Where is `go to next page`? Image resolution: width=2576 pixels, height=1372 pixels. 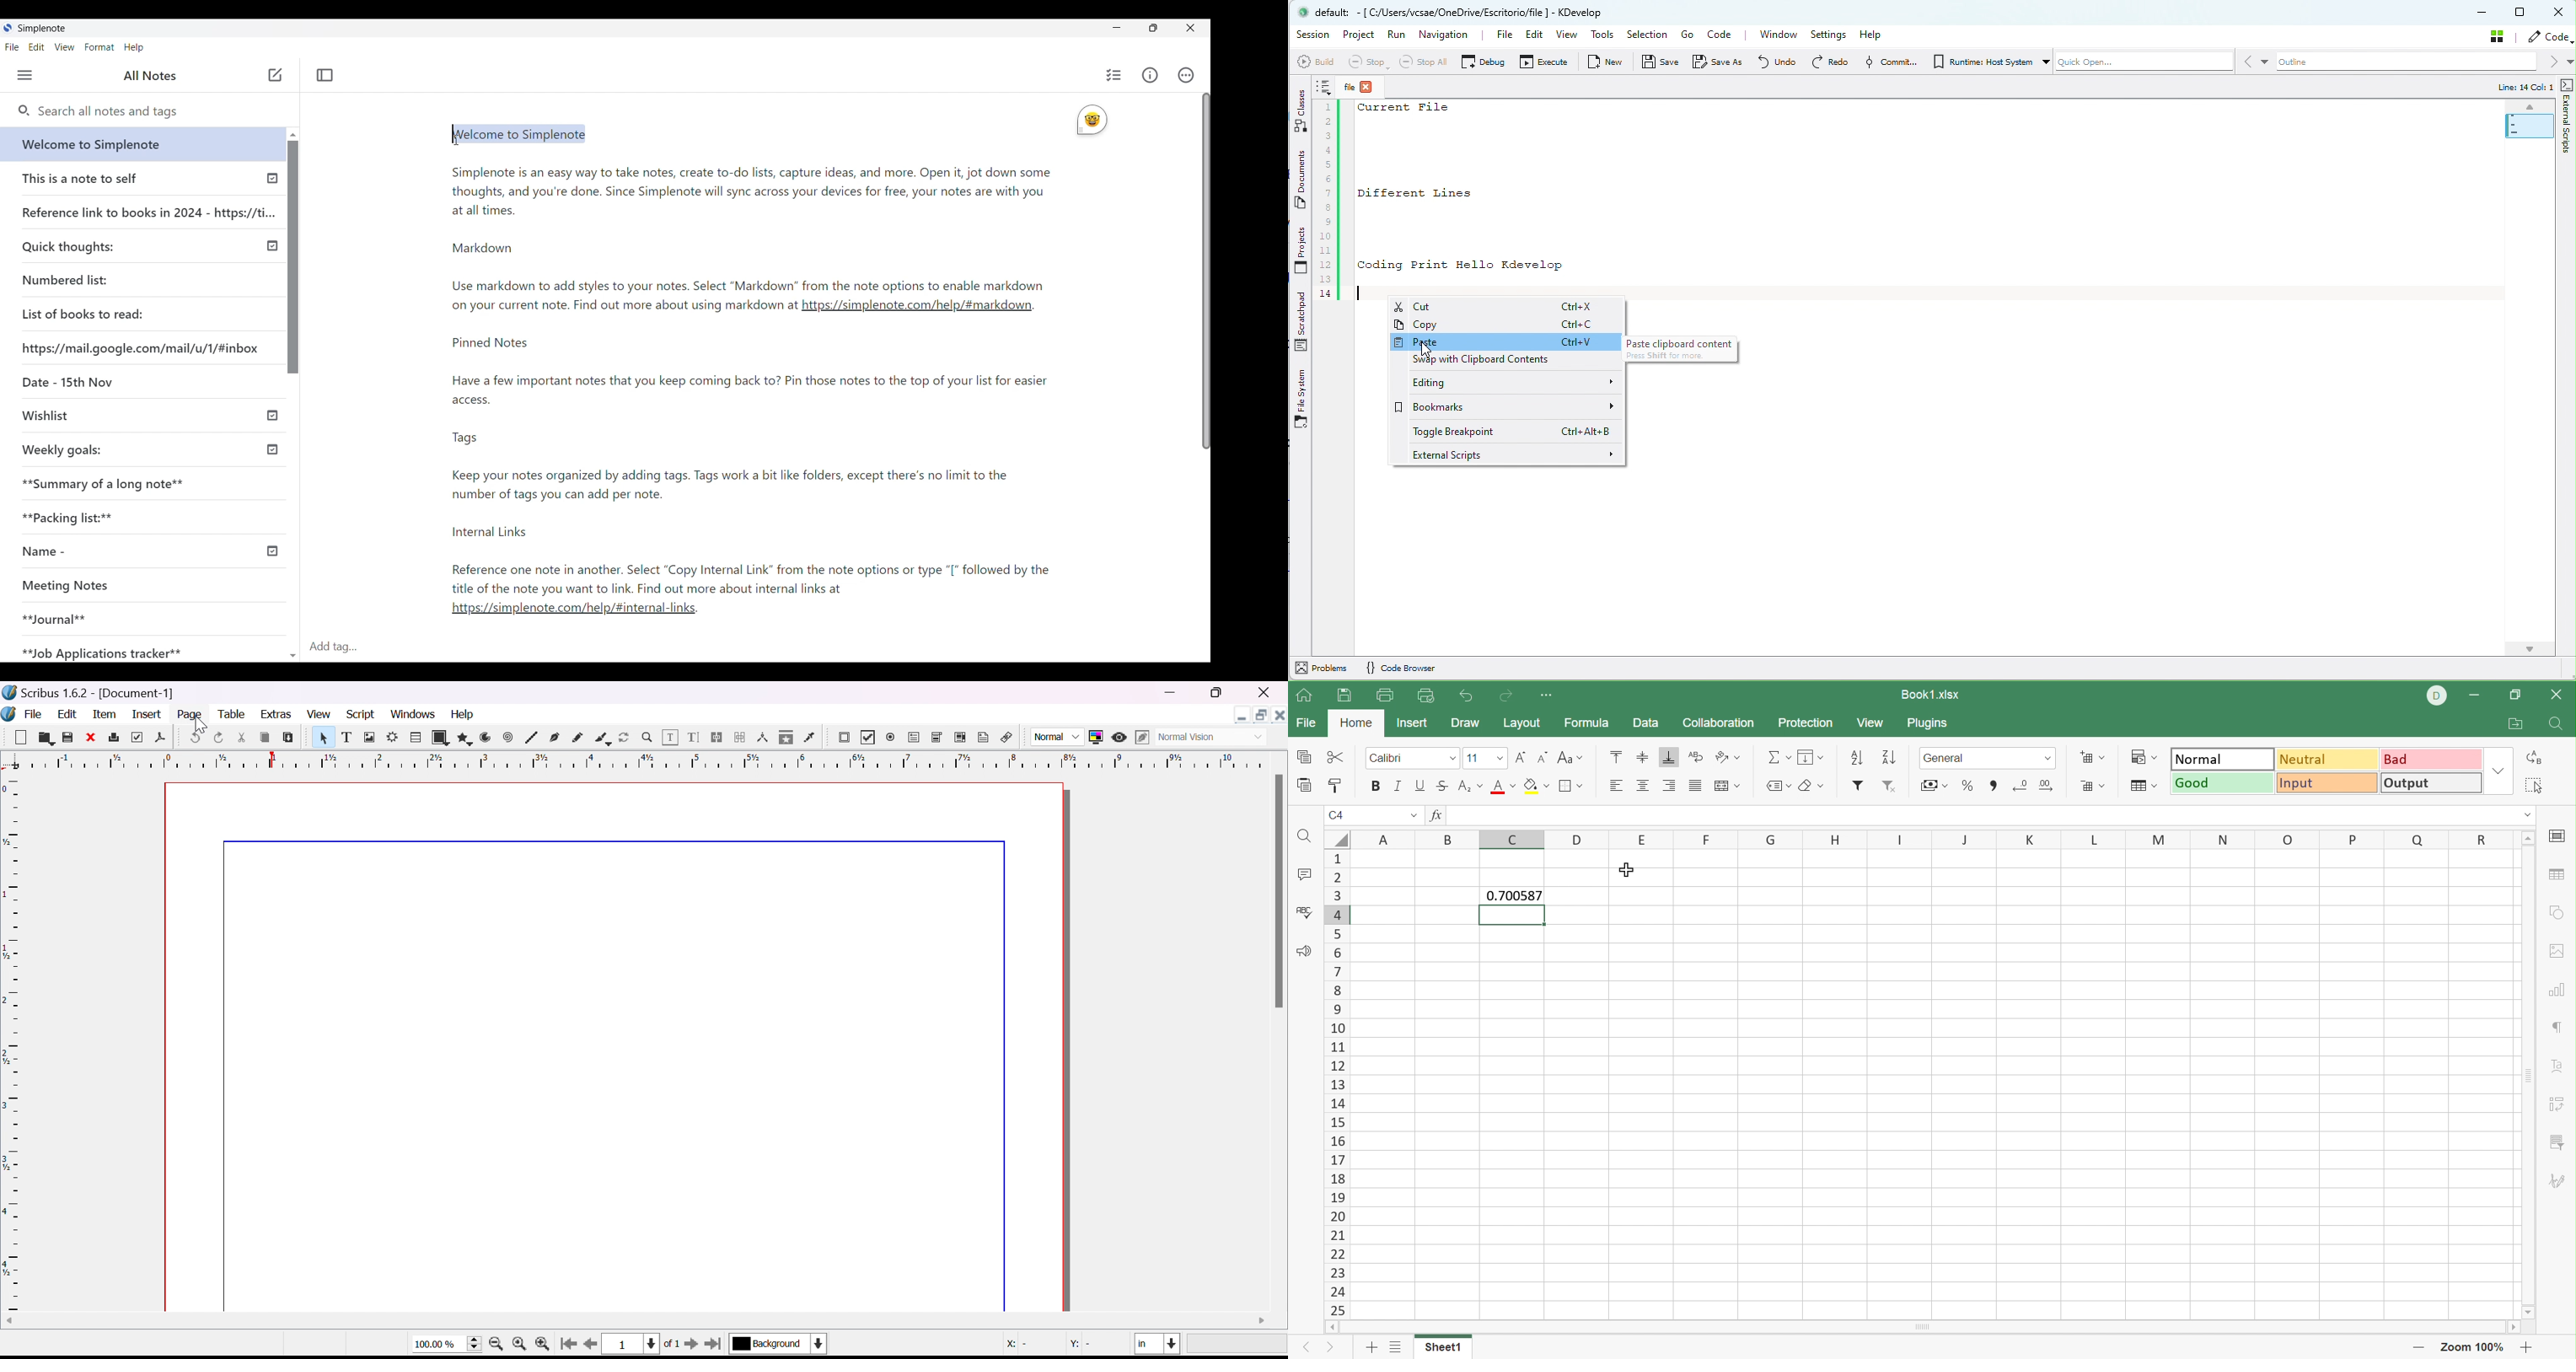 go to next page is located at coordinates (692, 1345).